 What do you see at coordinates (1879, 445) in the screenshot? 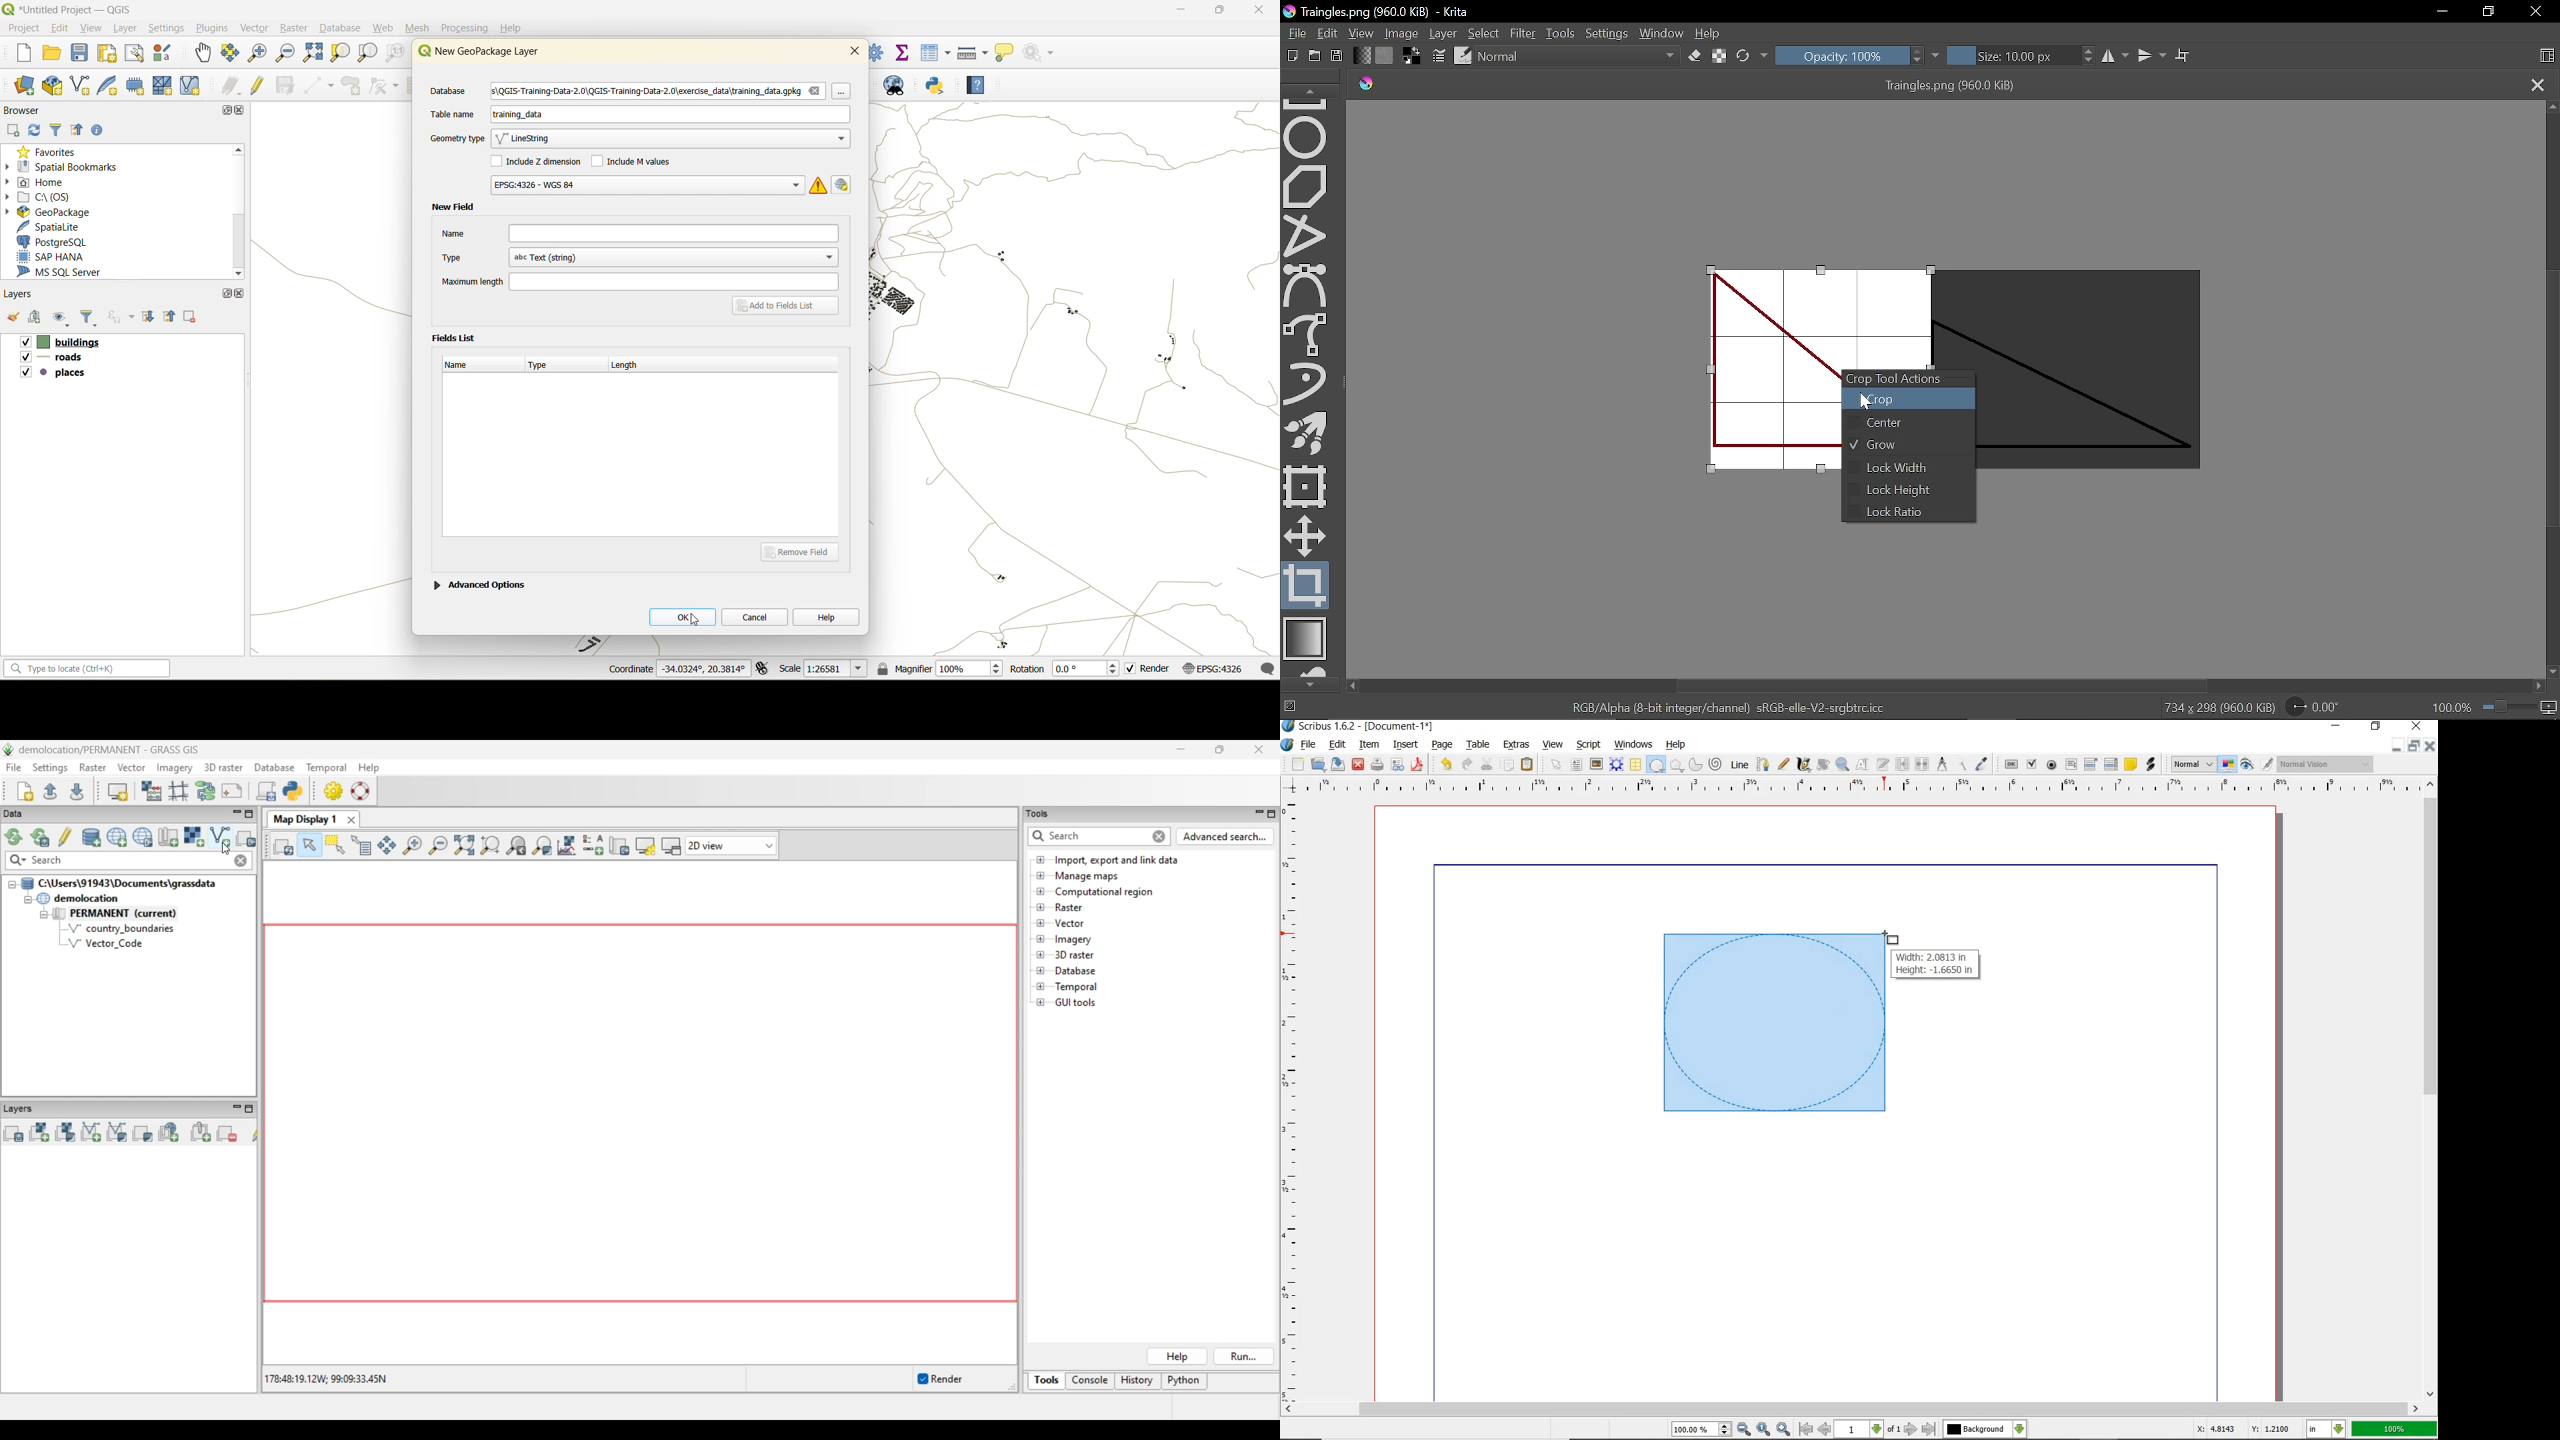
I see `Grow` at bounding box center [1879, 445].